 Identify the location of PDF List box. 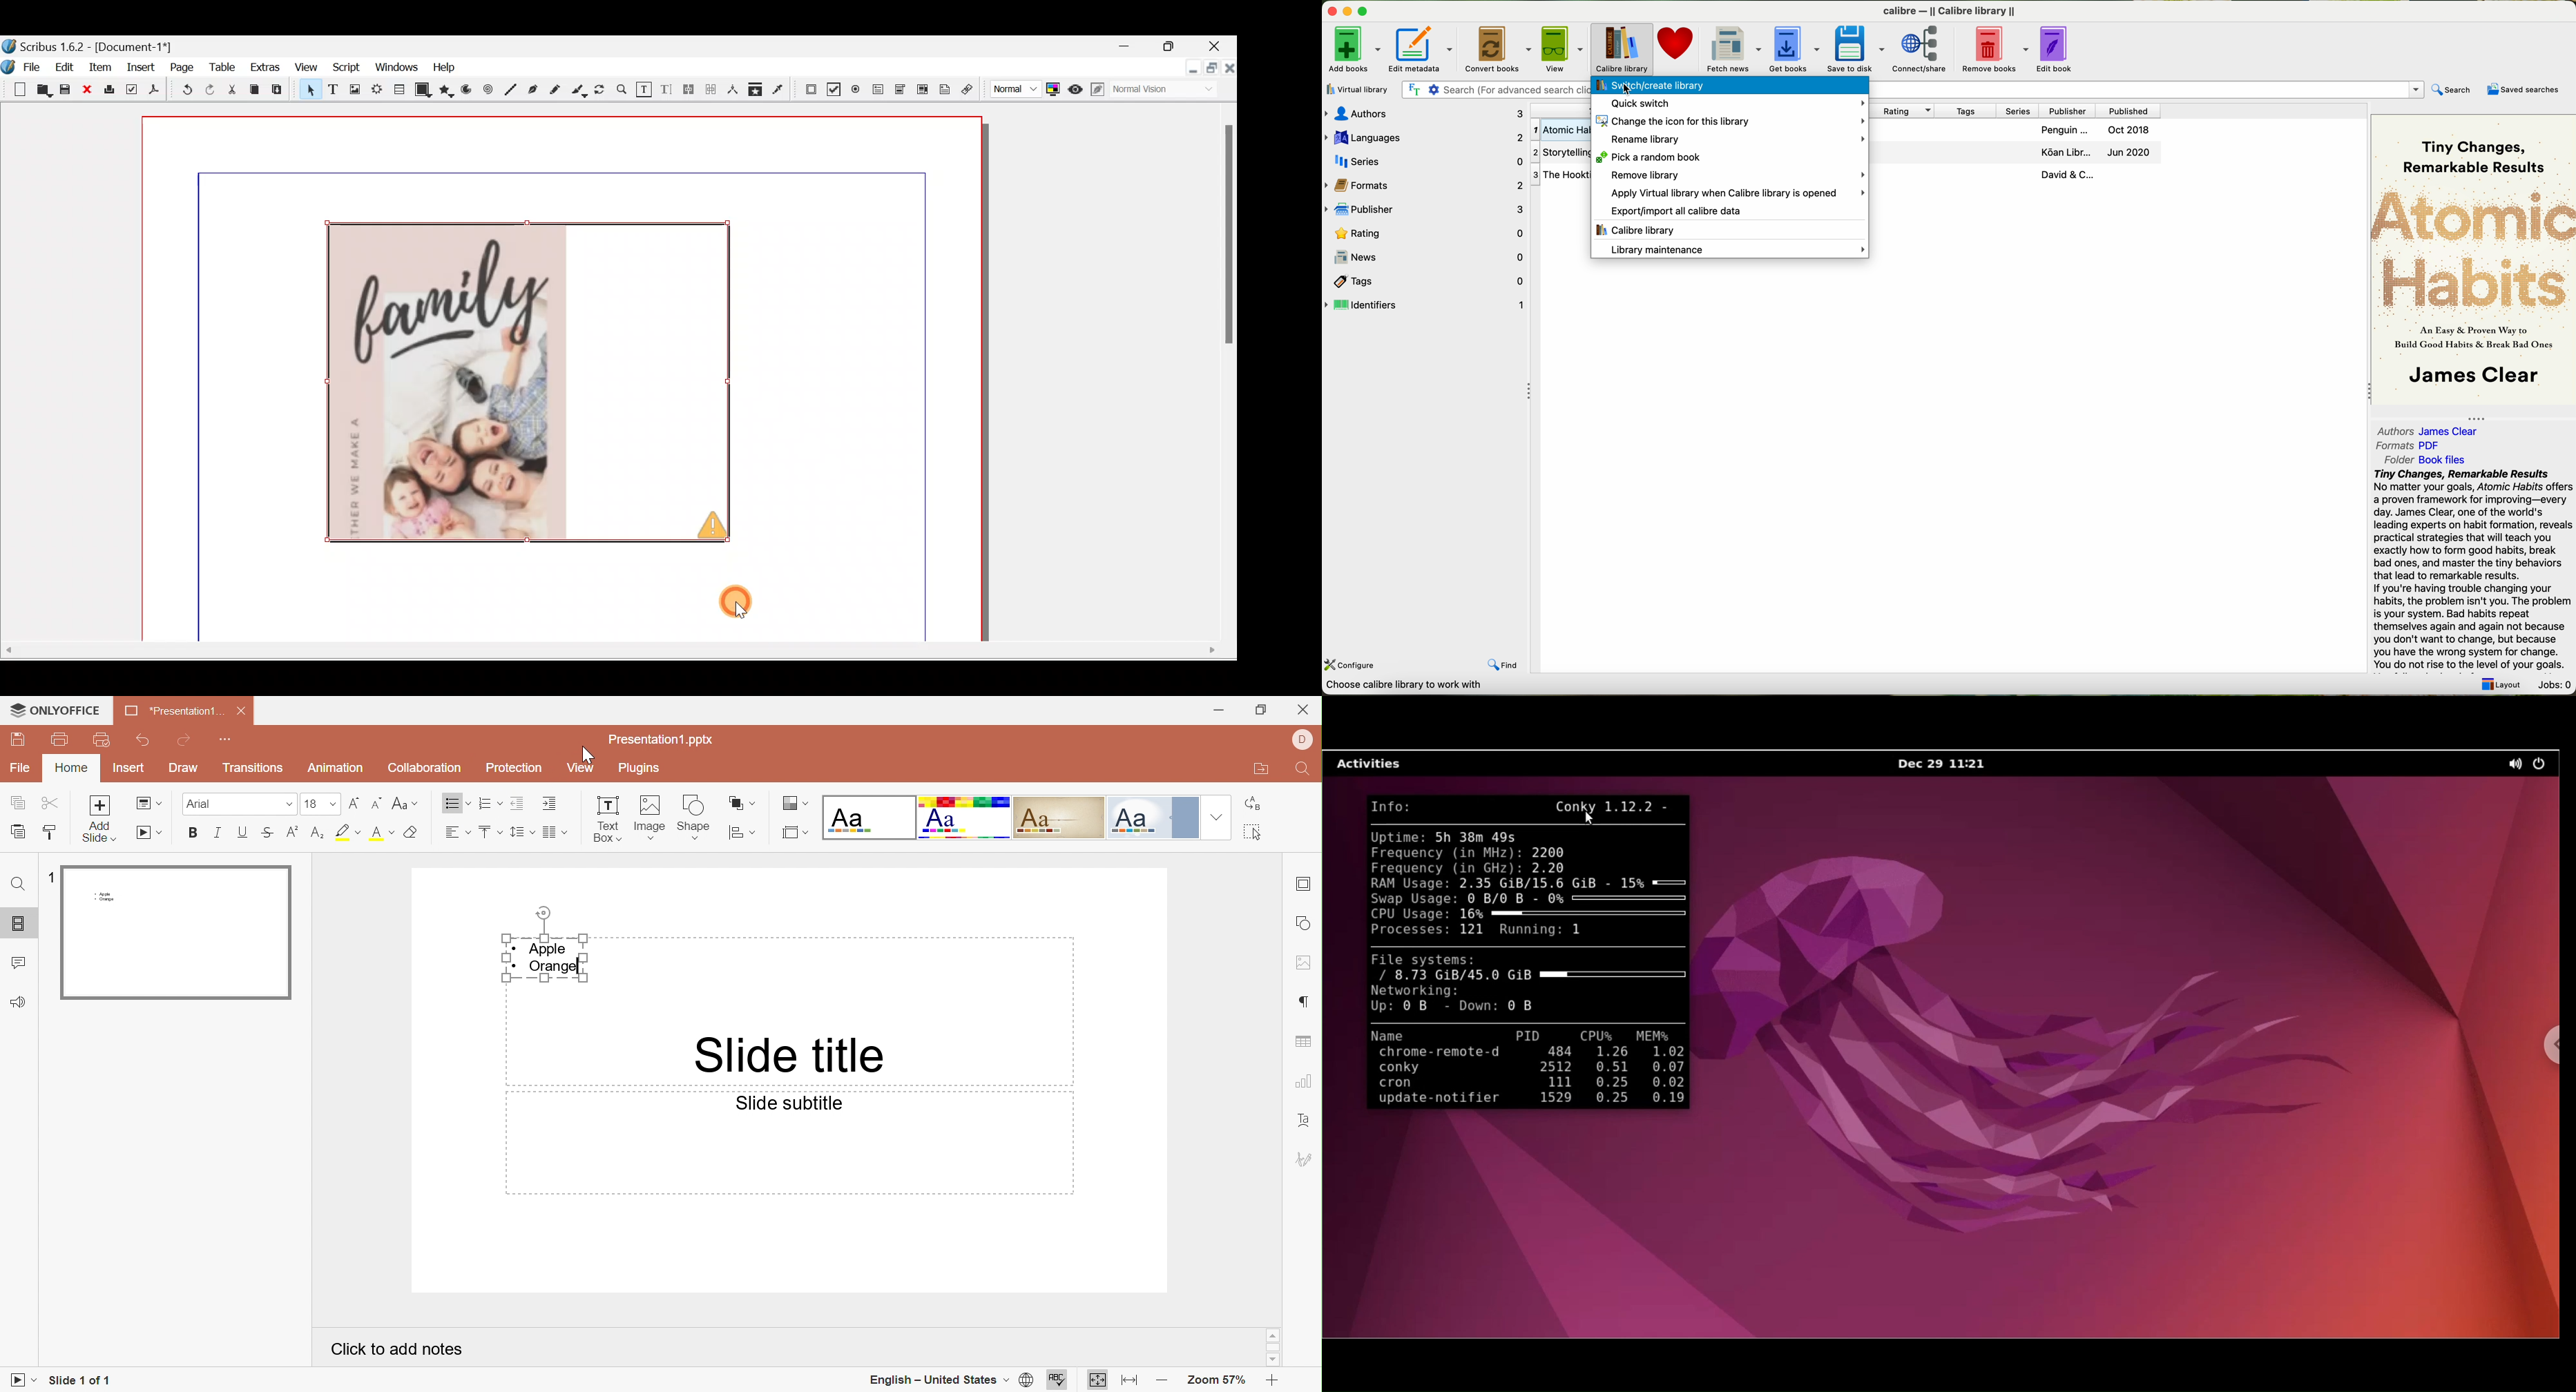
(922, 88).